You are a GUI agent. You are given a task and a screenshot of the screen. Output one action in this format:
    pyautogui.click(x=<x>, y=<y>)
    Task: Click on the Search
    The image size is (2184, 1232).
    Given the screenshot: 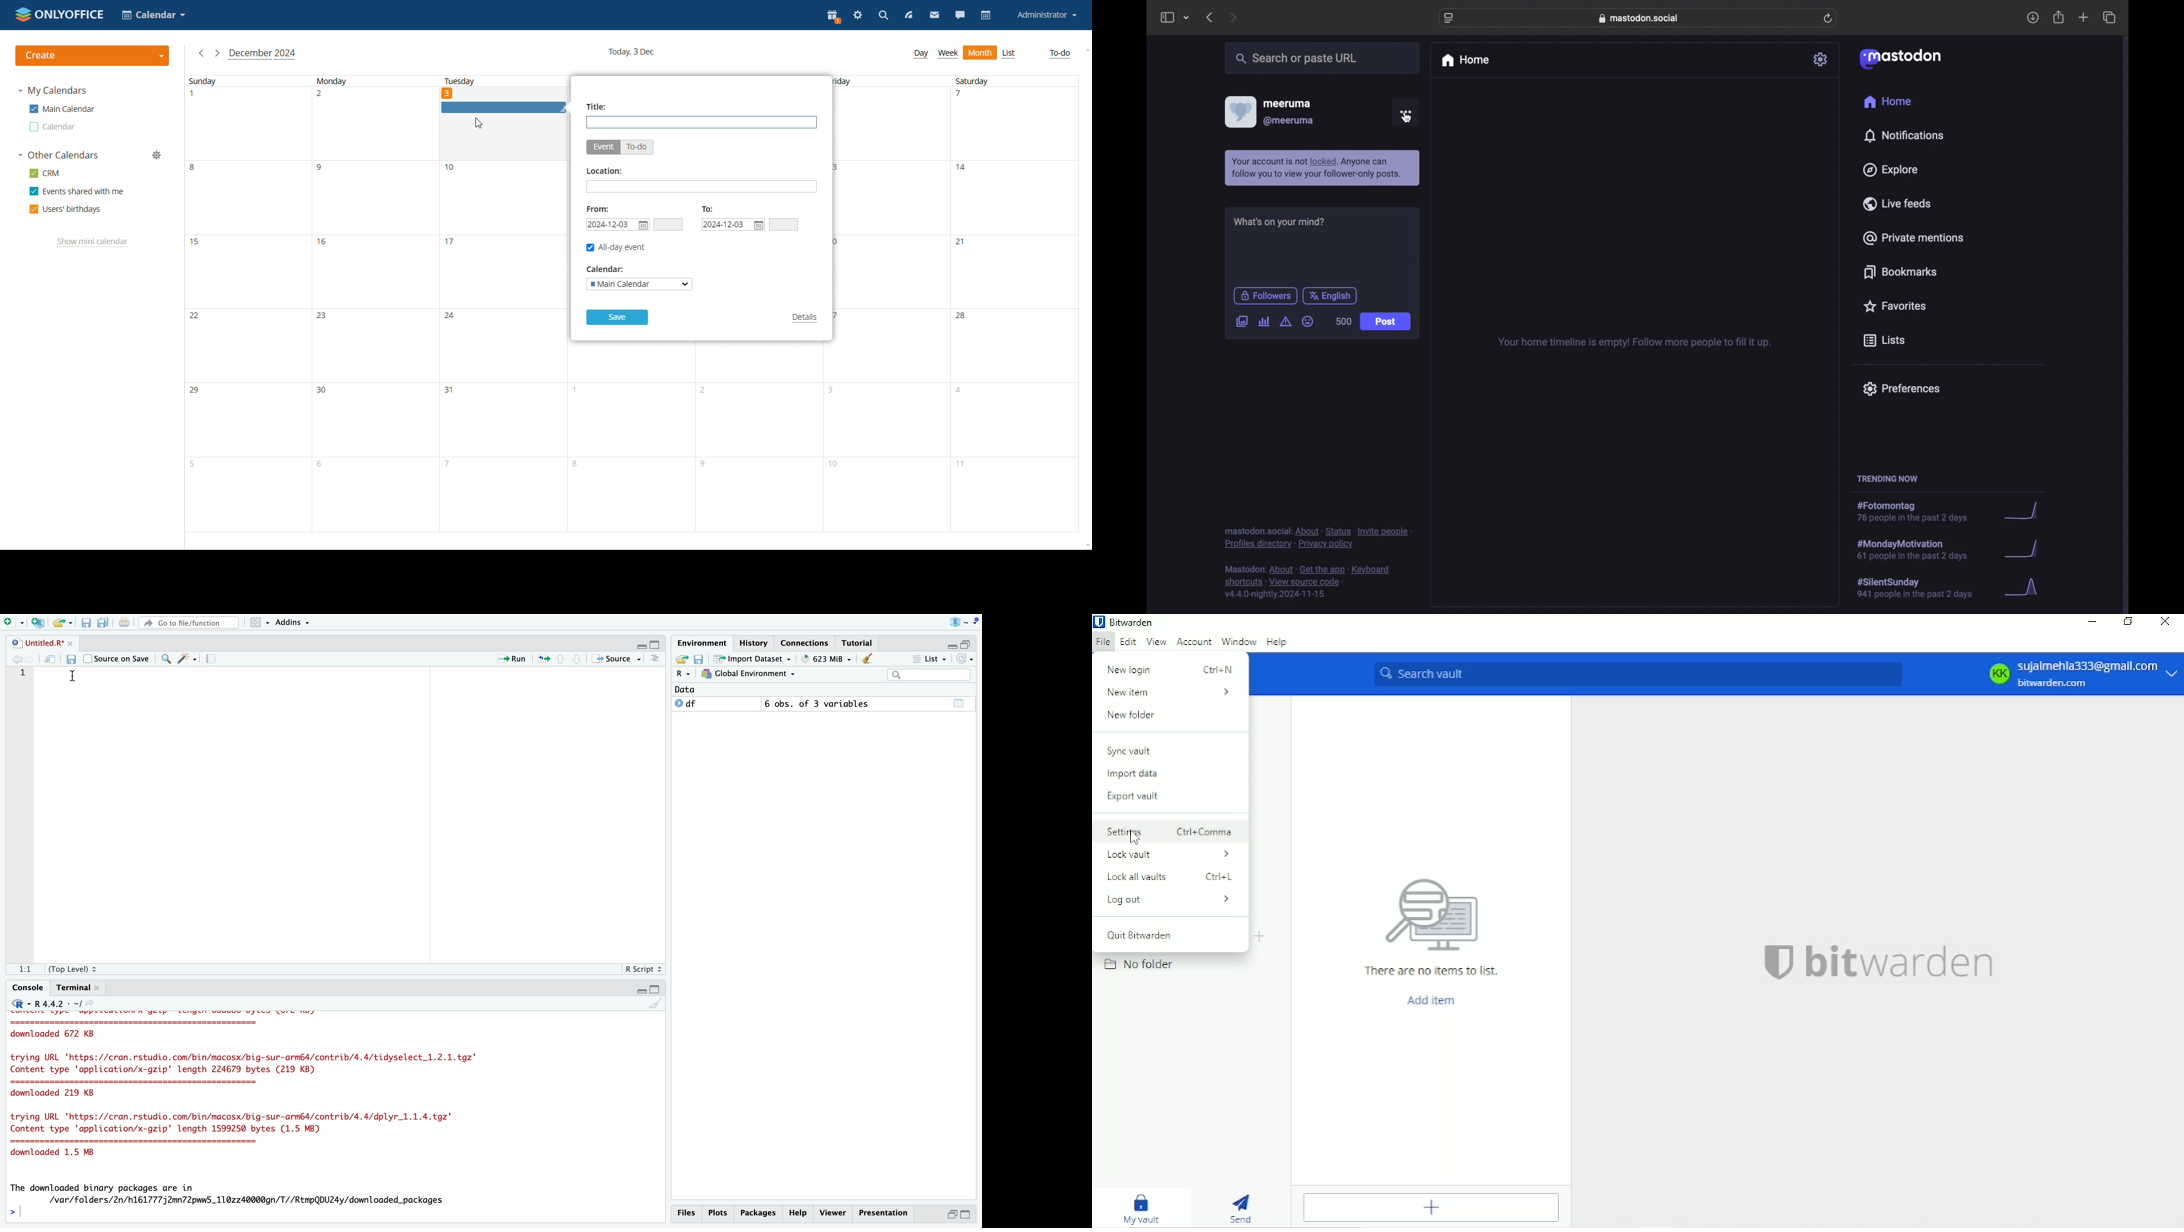 What is the action you would take?
    pyautogui.click(x=931, y=675)
    